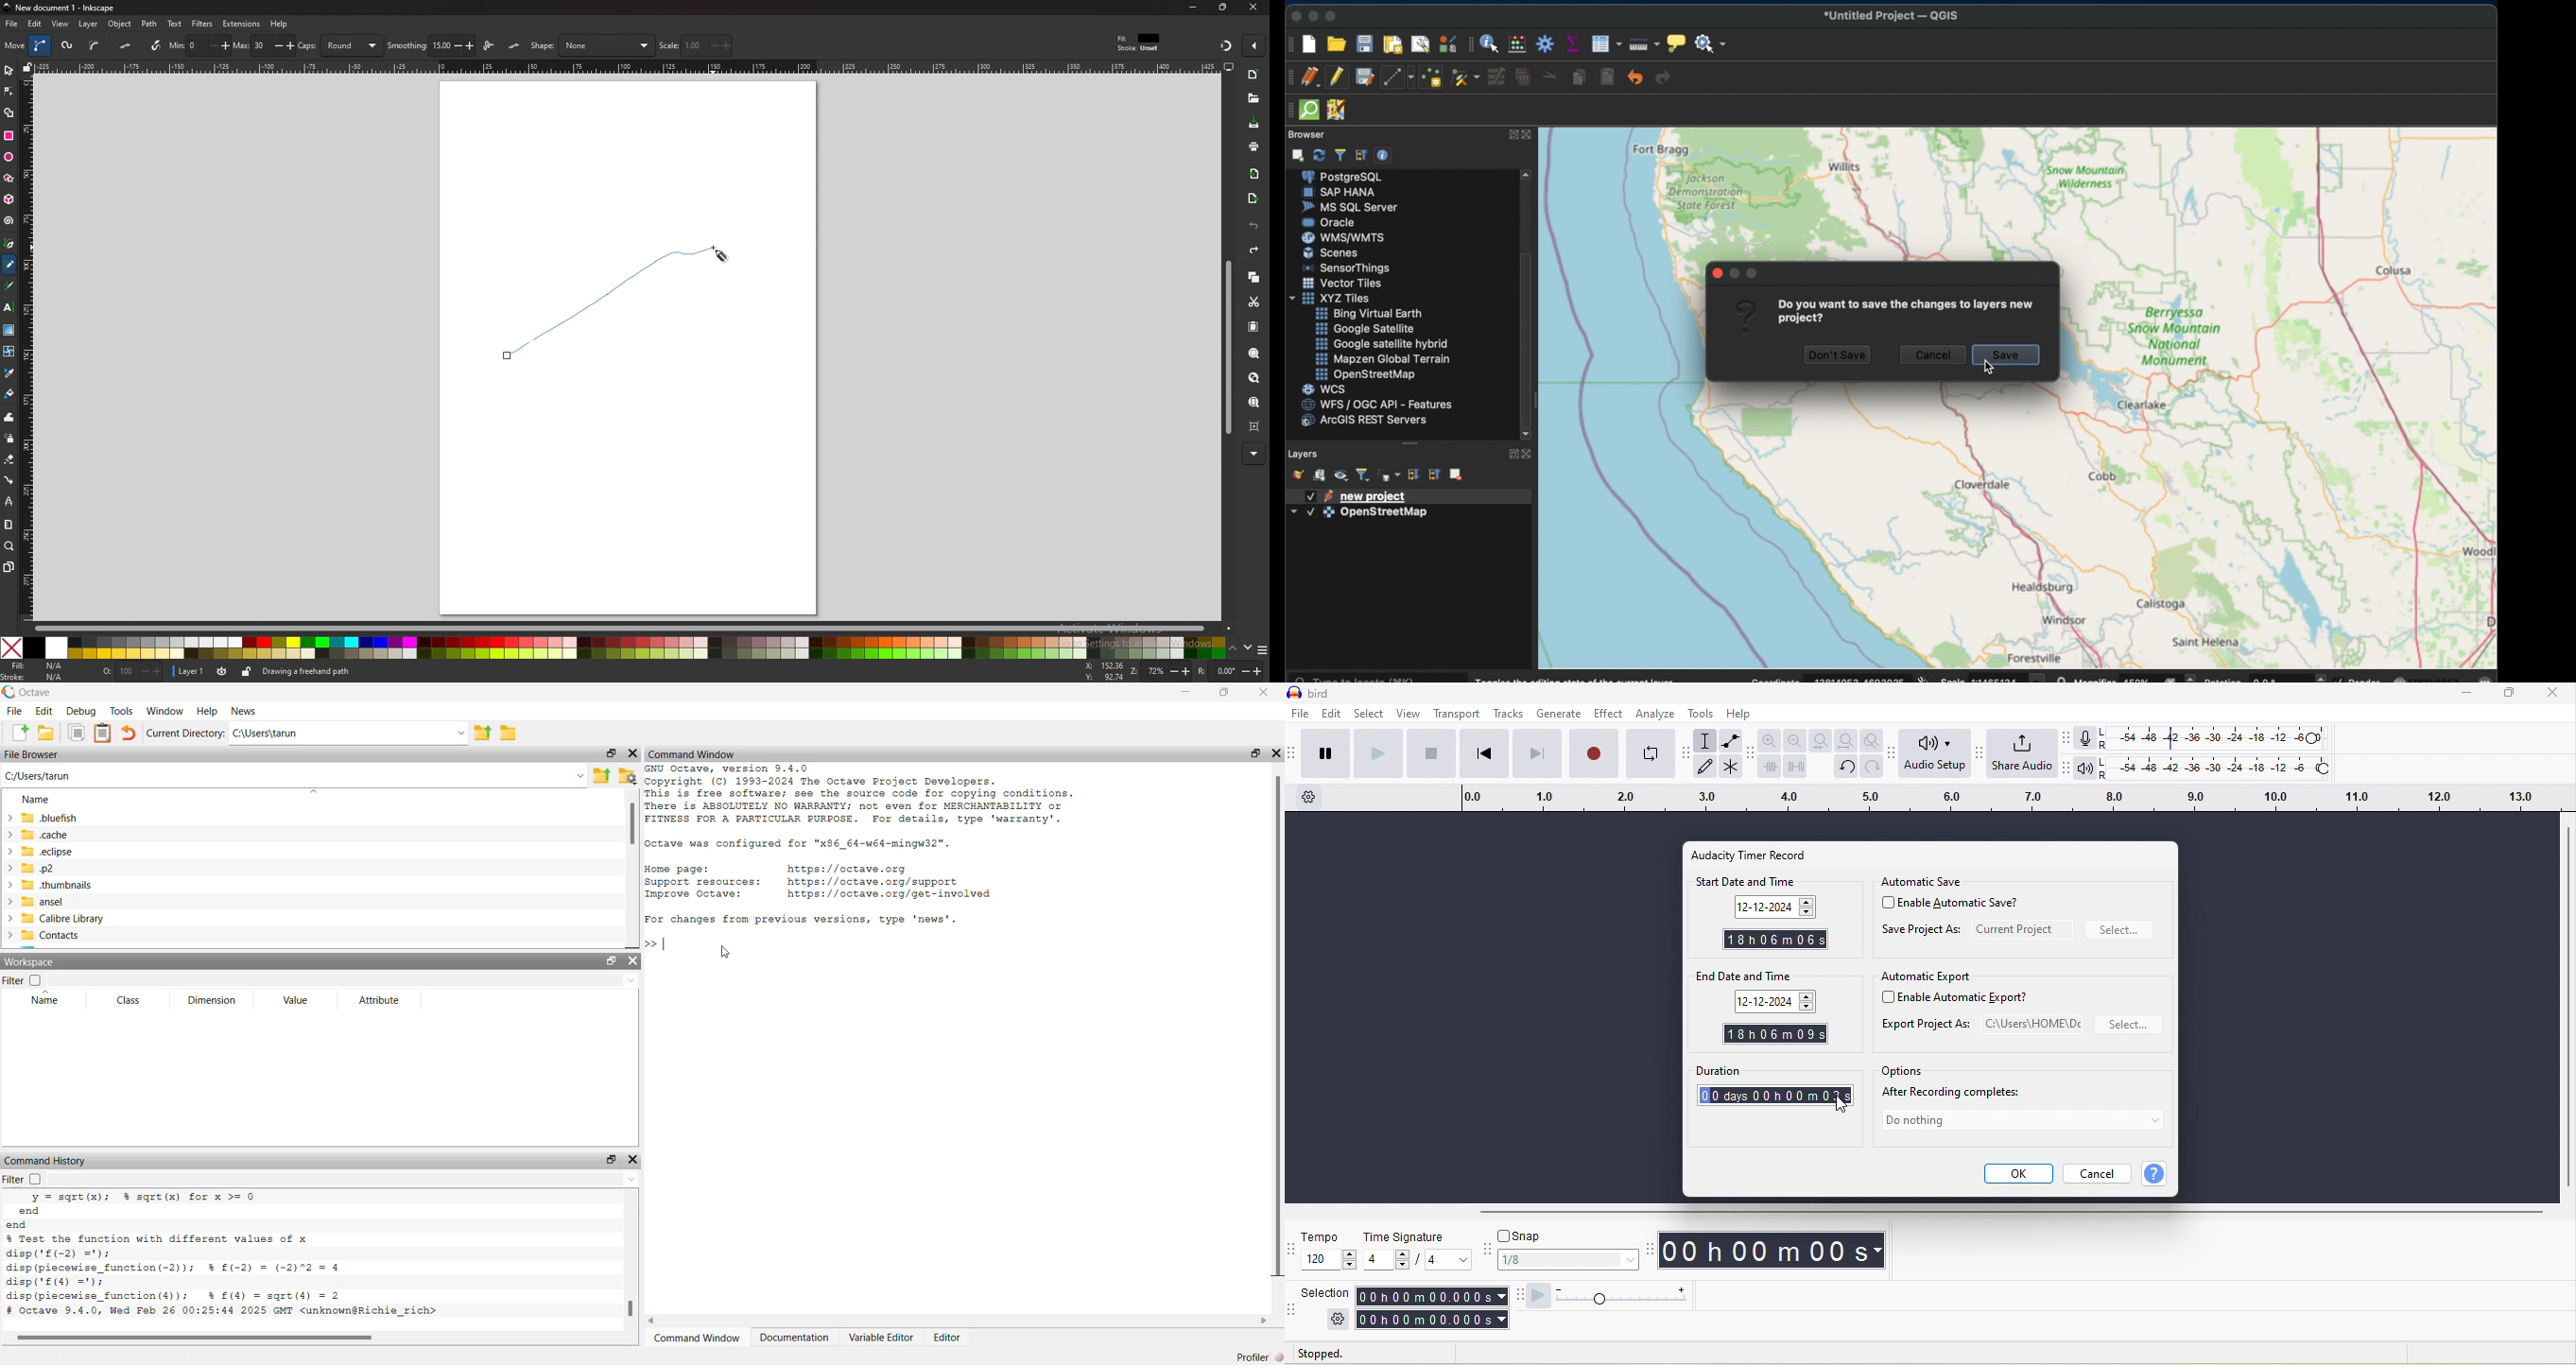  Describe the element at coordinates (9, 267) in the screenshot. I see `pencil` at that location.